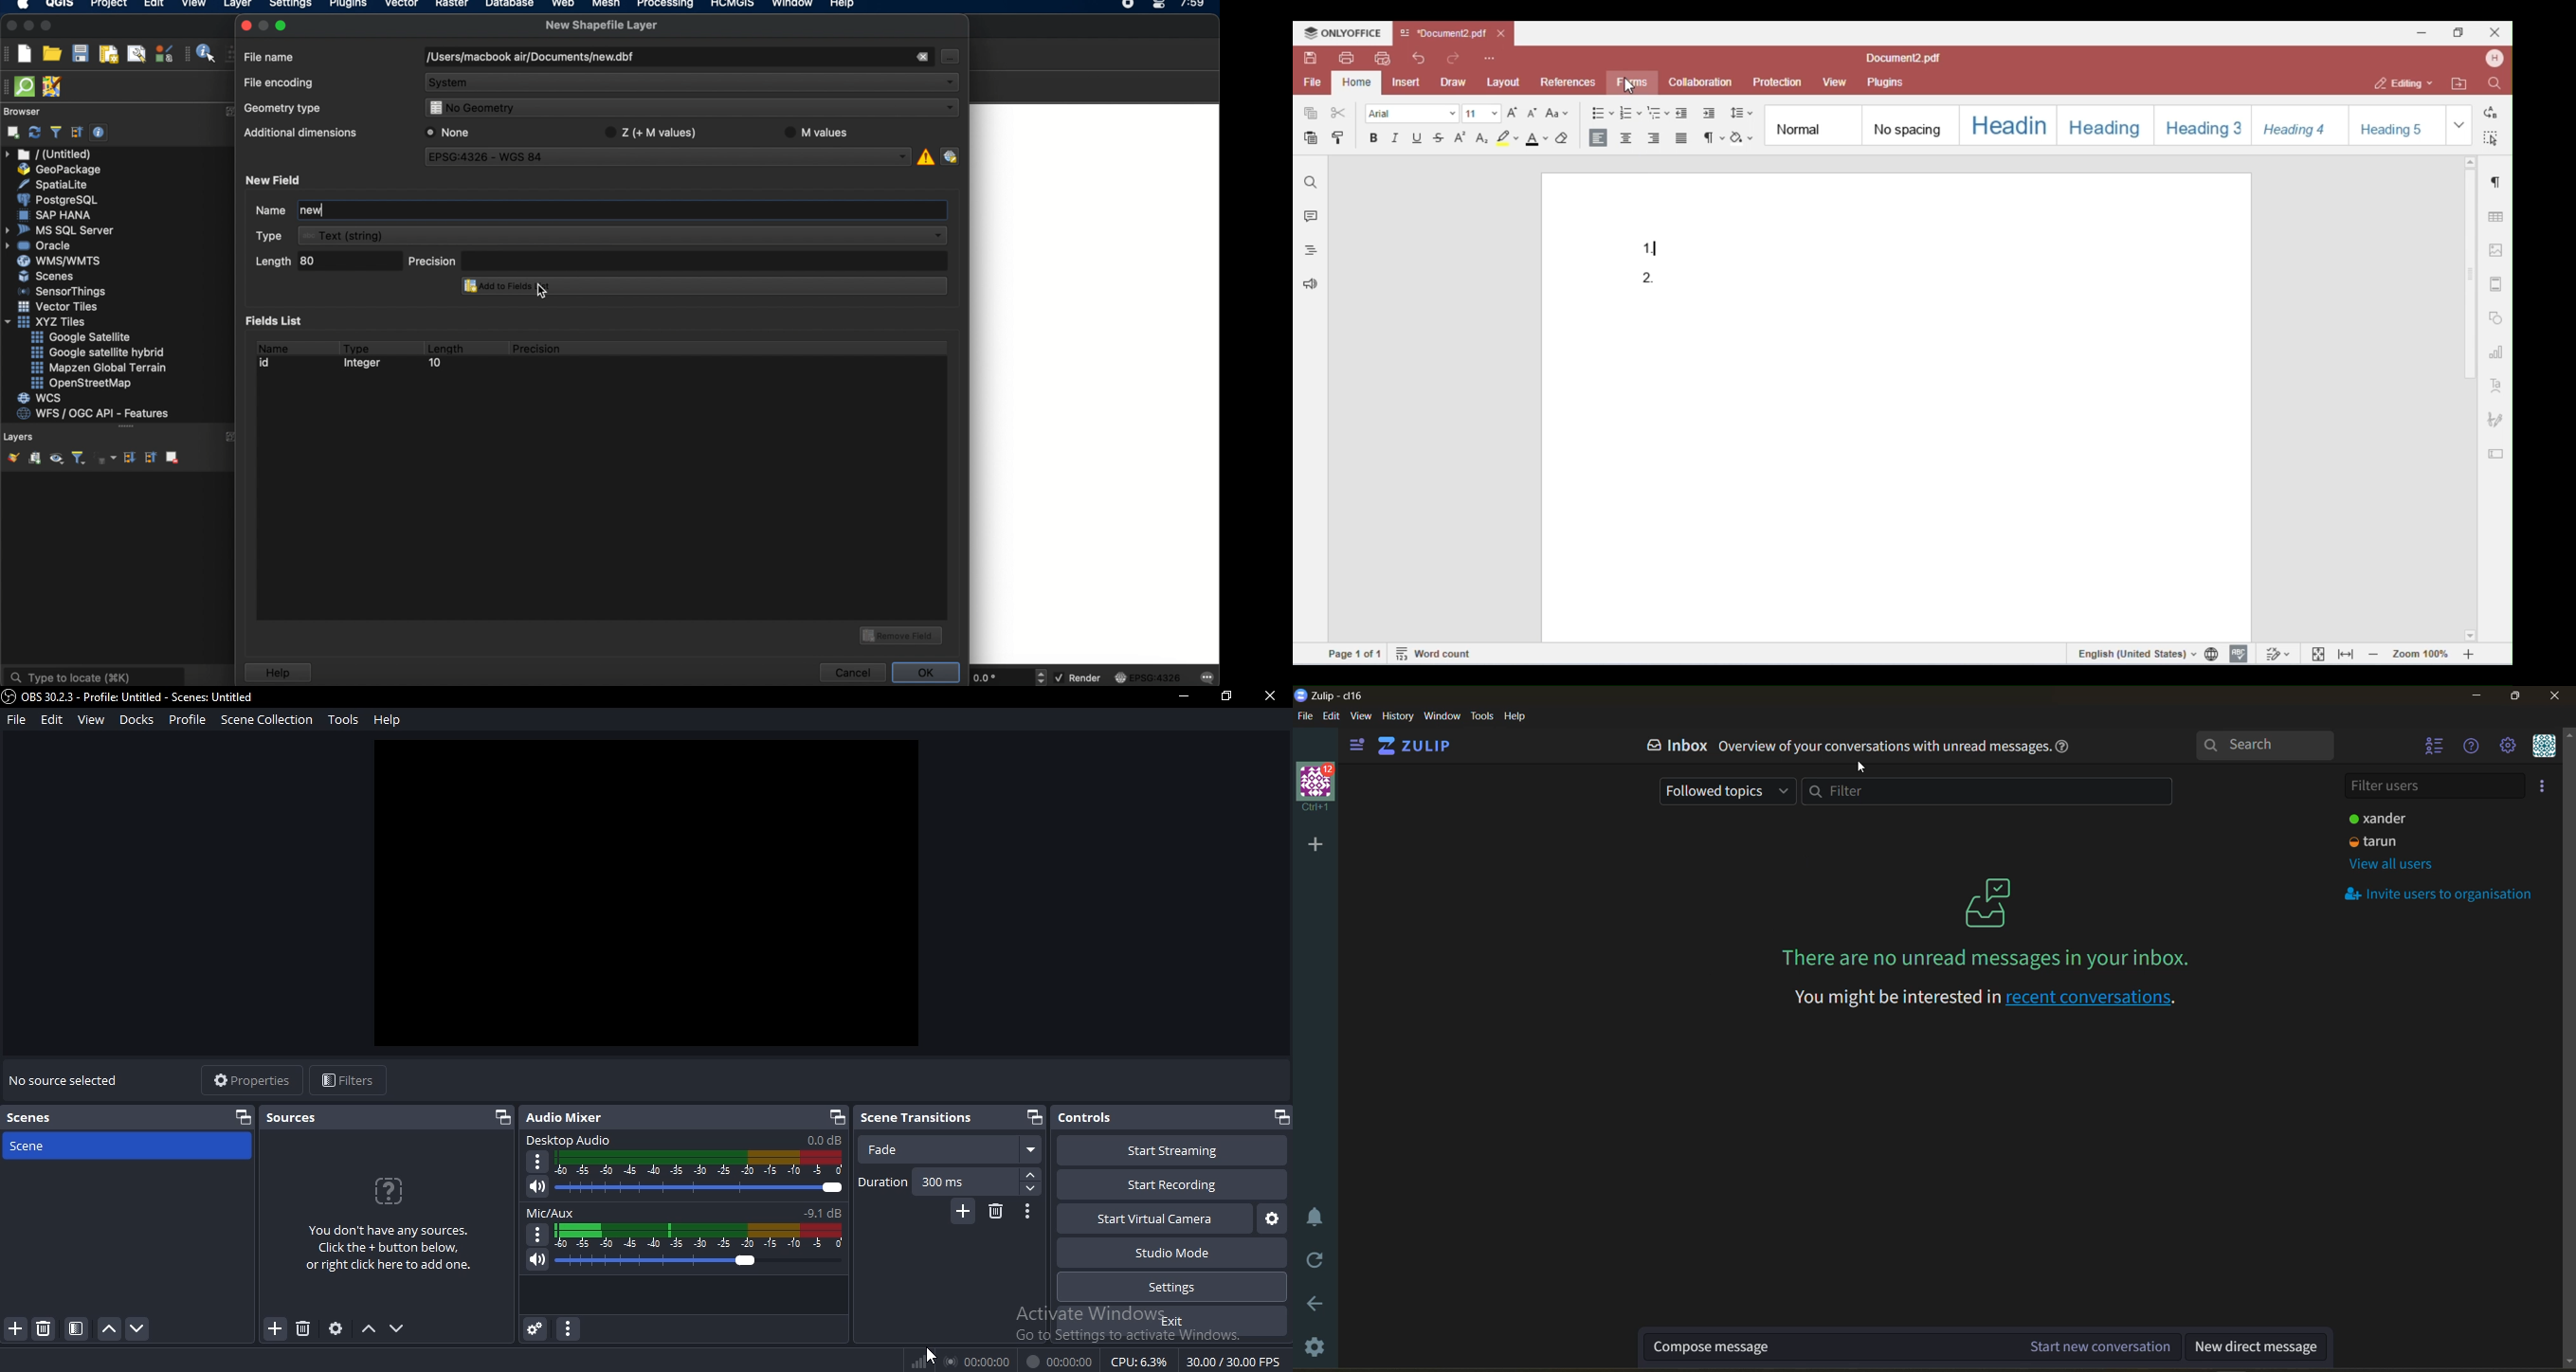 The image size is (2576, 1372). I want to click on scenes, so click(36, 1119).